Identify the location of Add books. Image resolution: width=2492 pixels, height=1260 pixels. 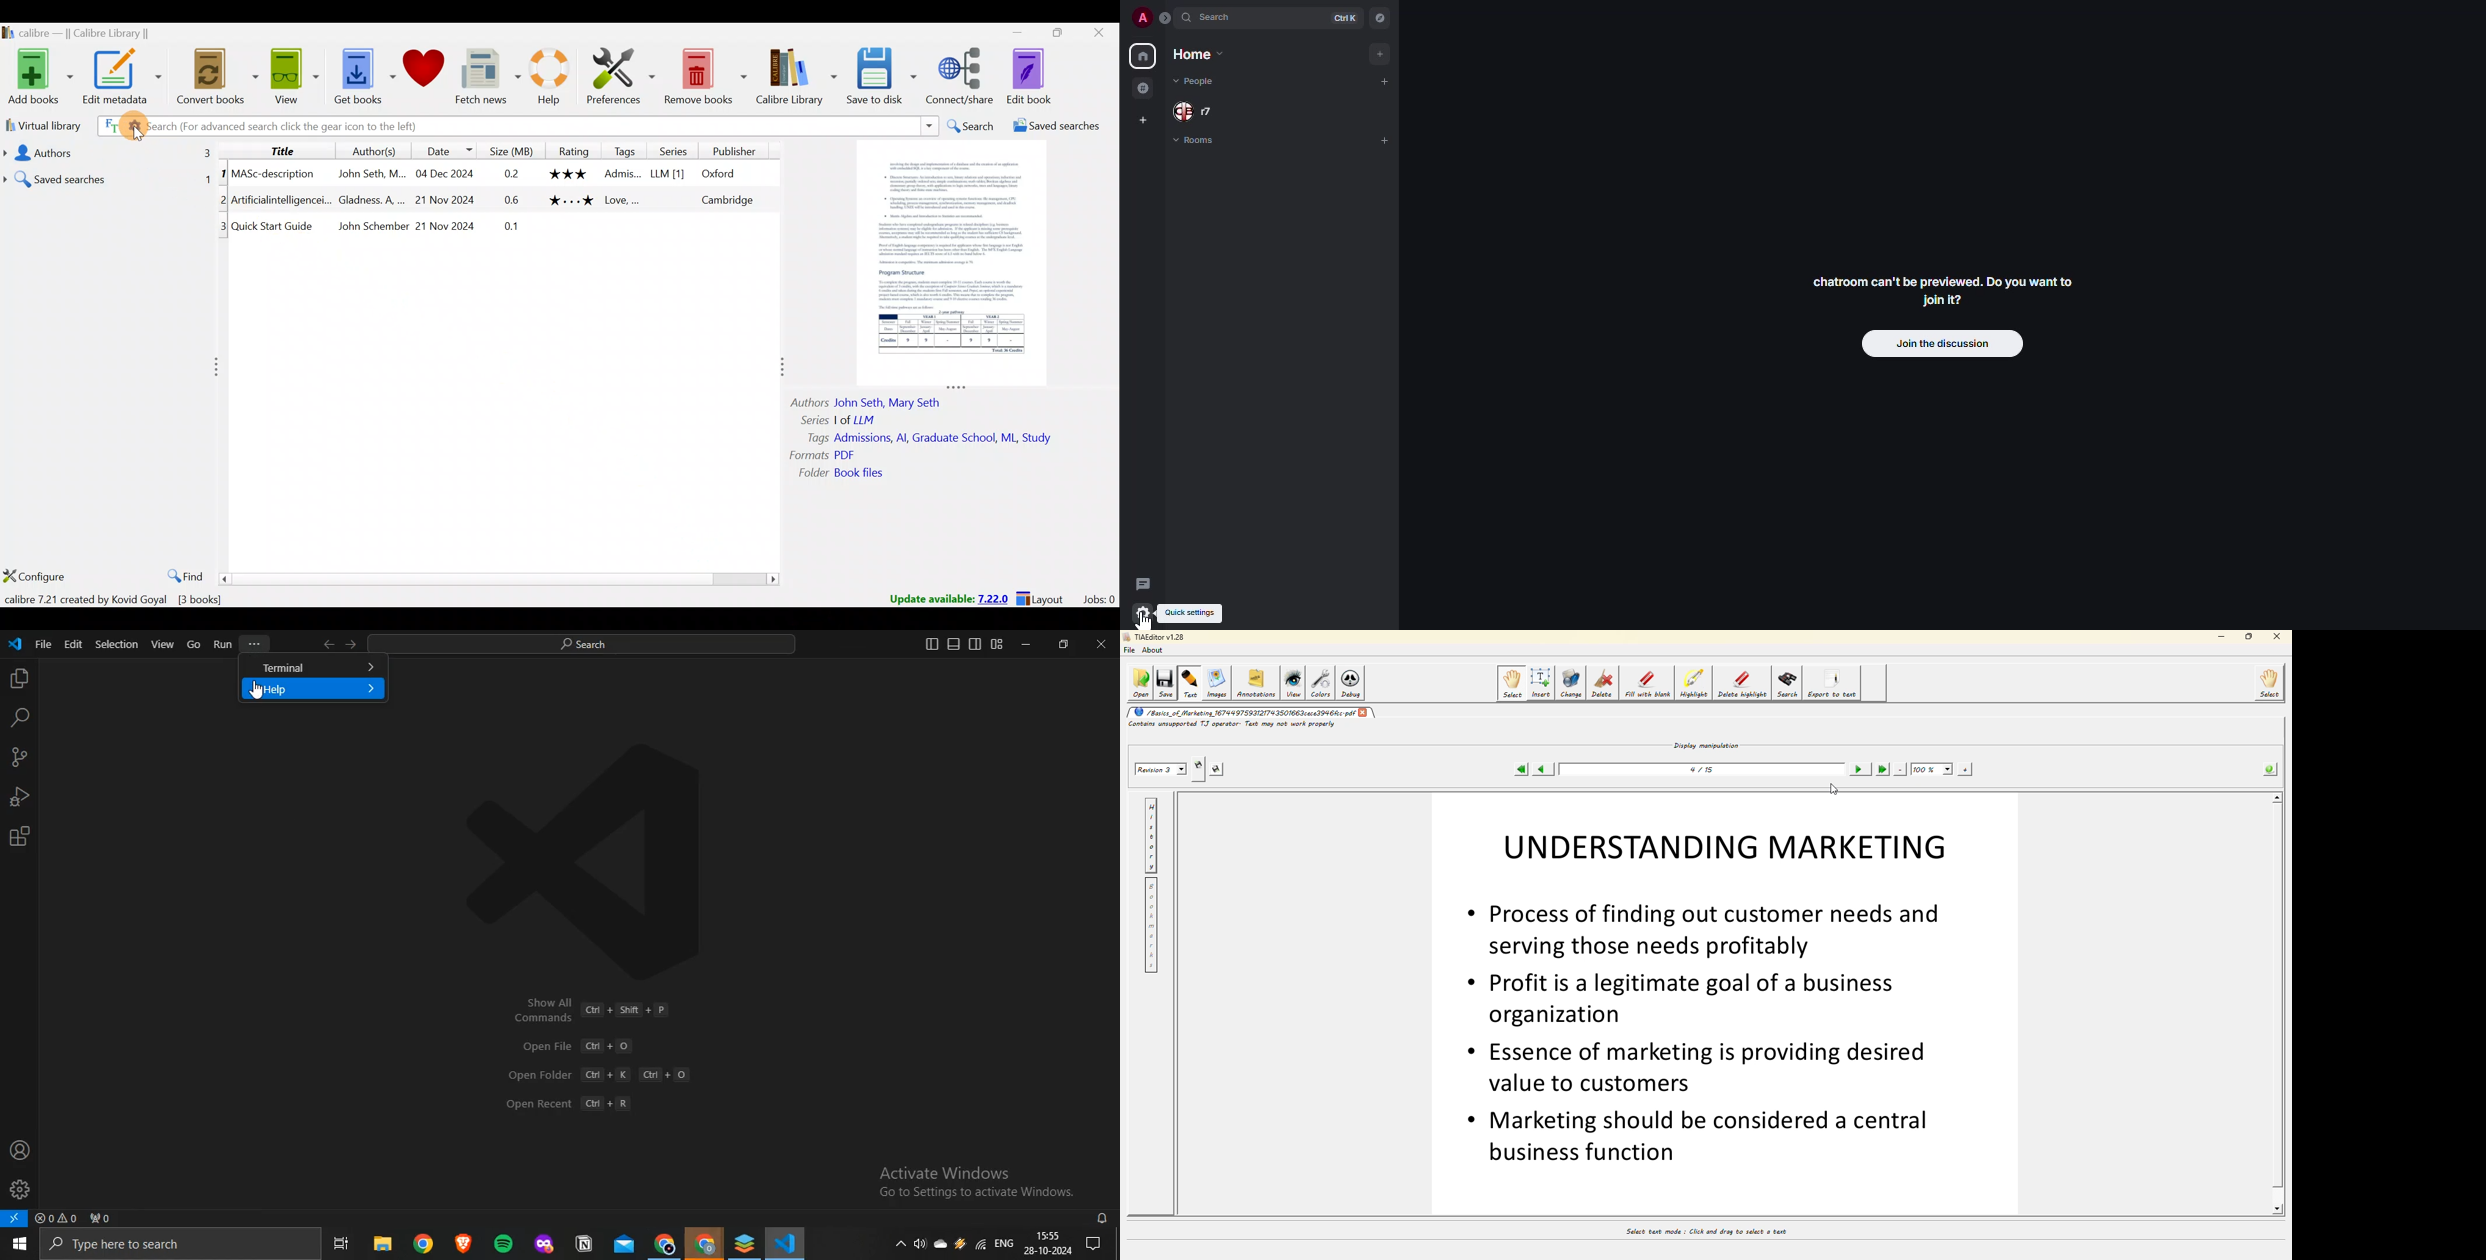
(38, 75).